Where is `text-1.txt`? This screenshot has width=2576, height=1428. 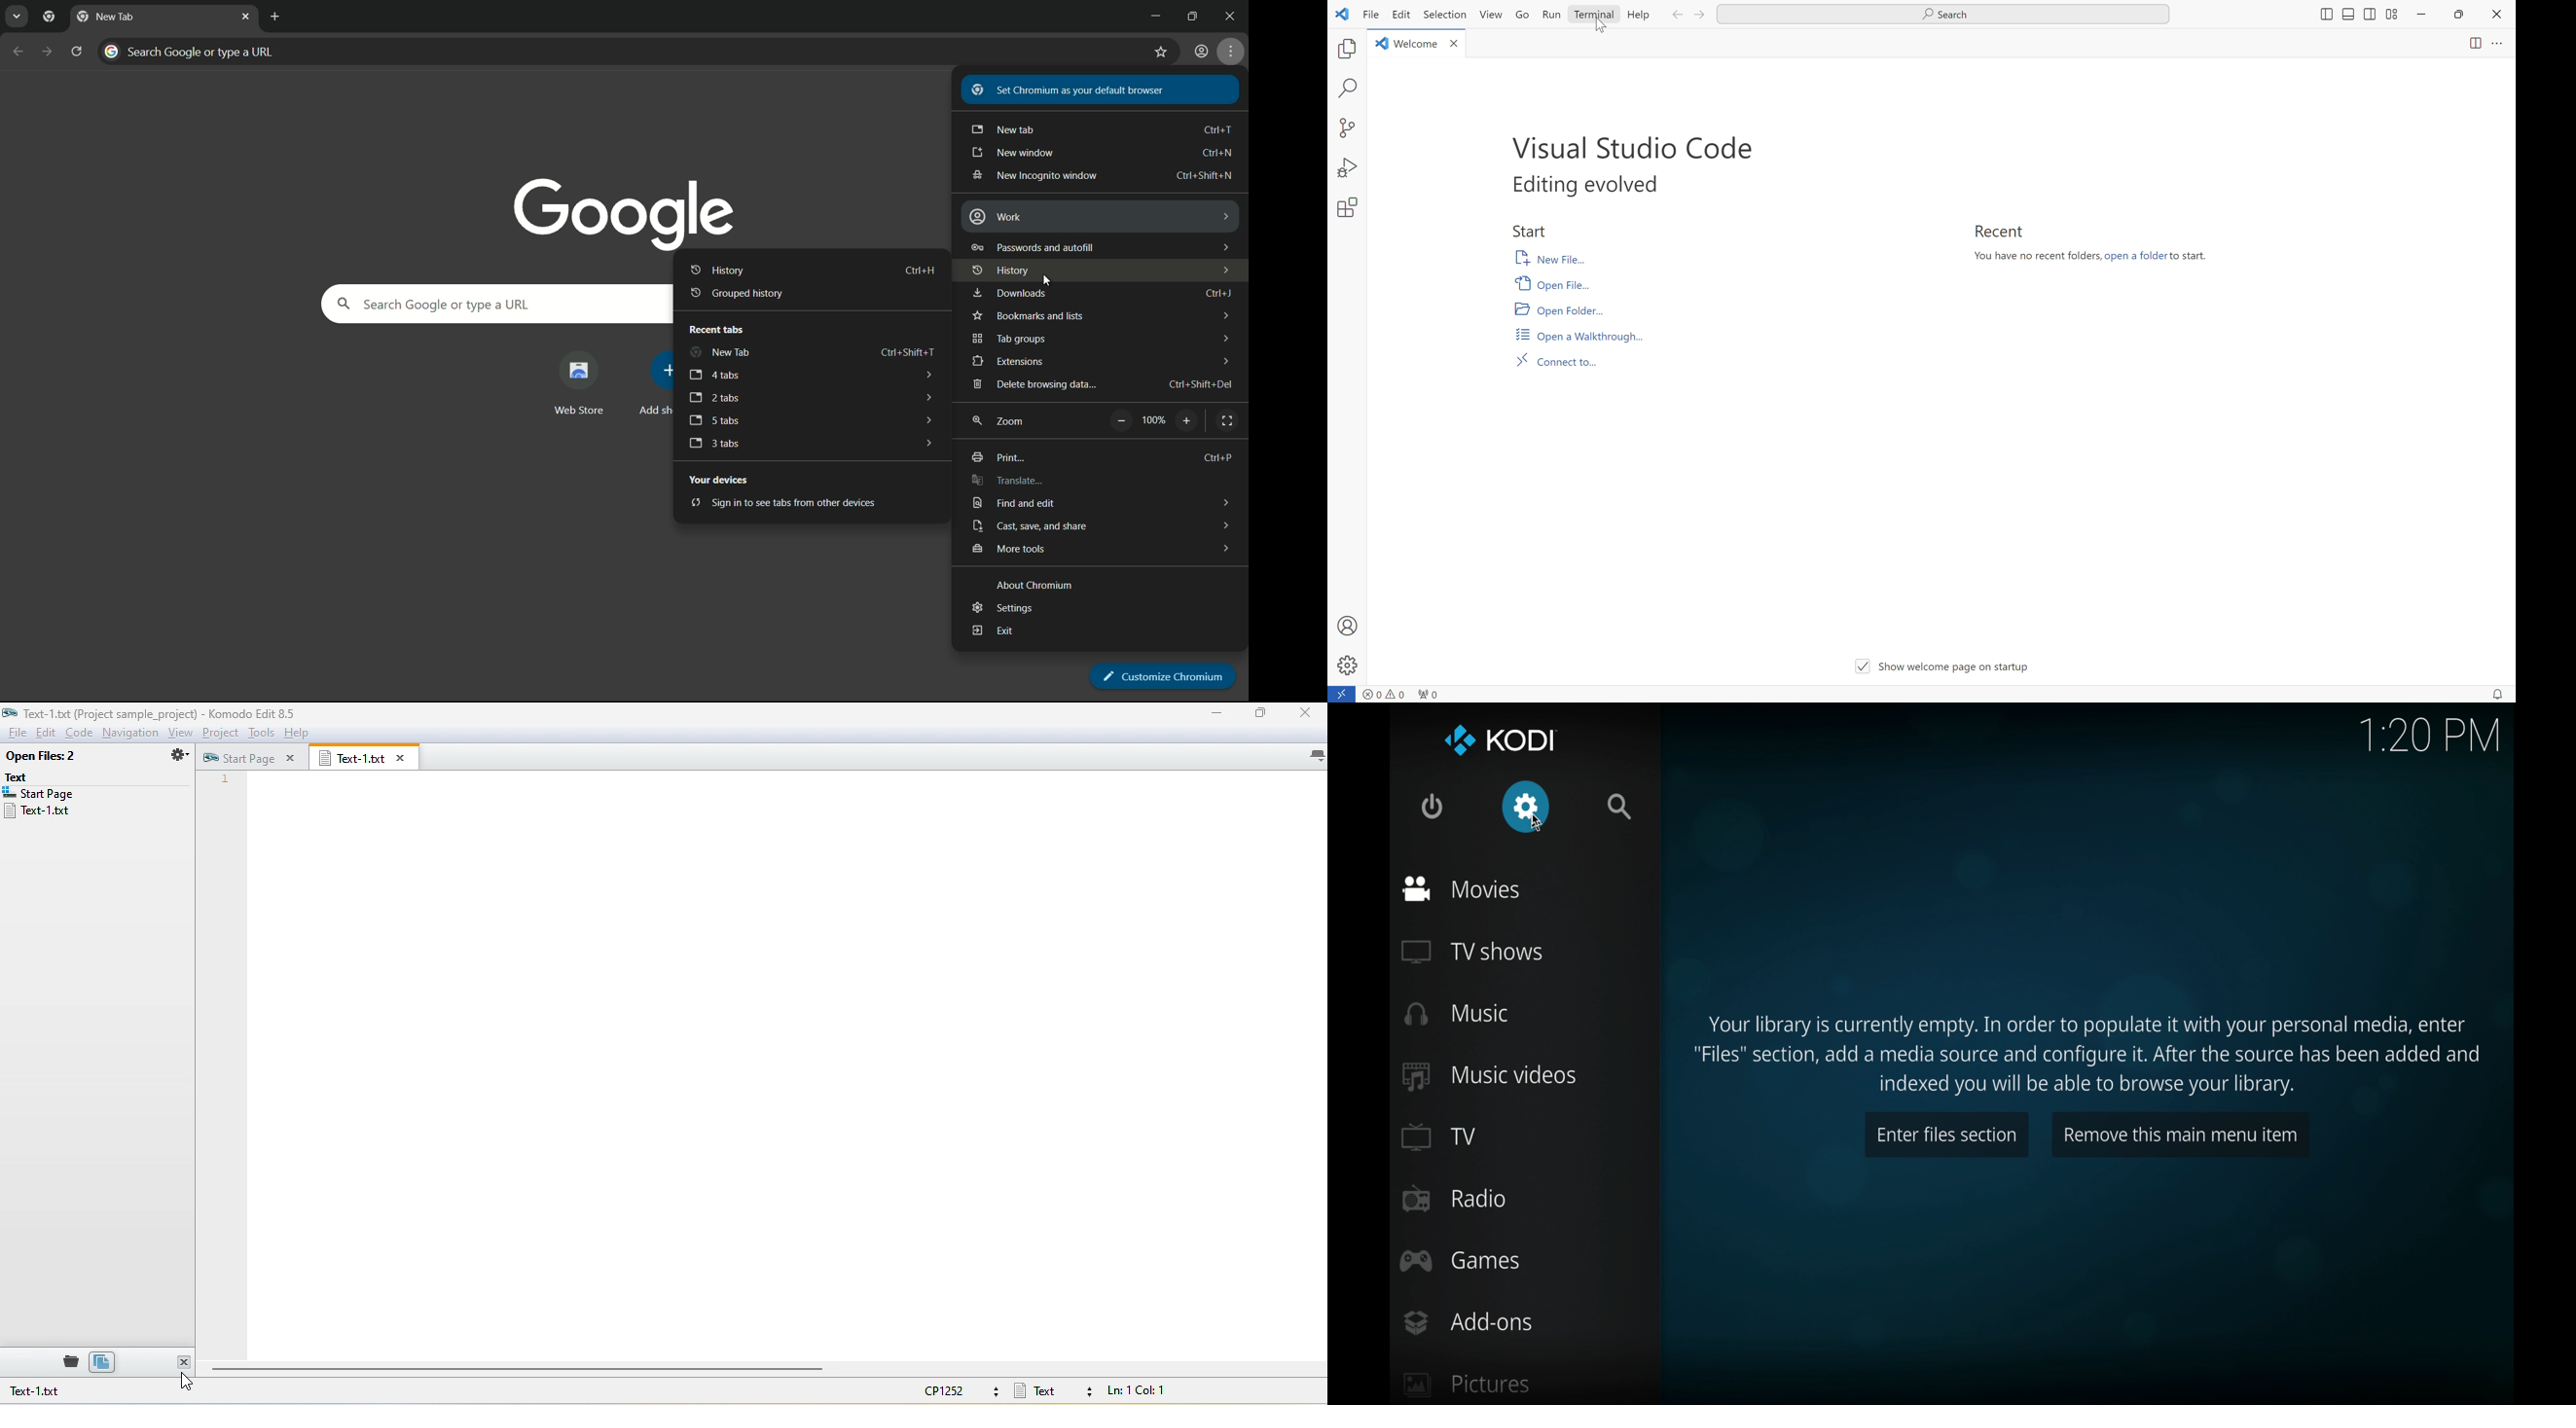 text-1.txt is located at coordinates (346, 758).